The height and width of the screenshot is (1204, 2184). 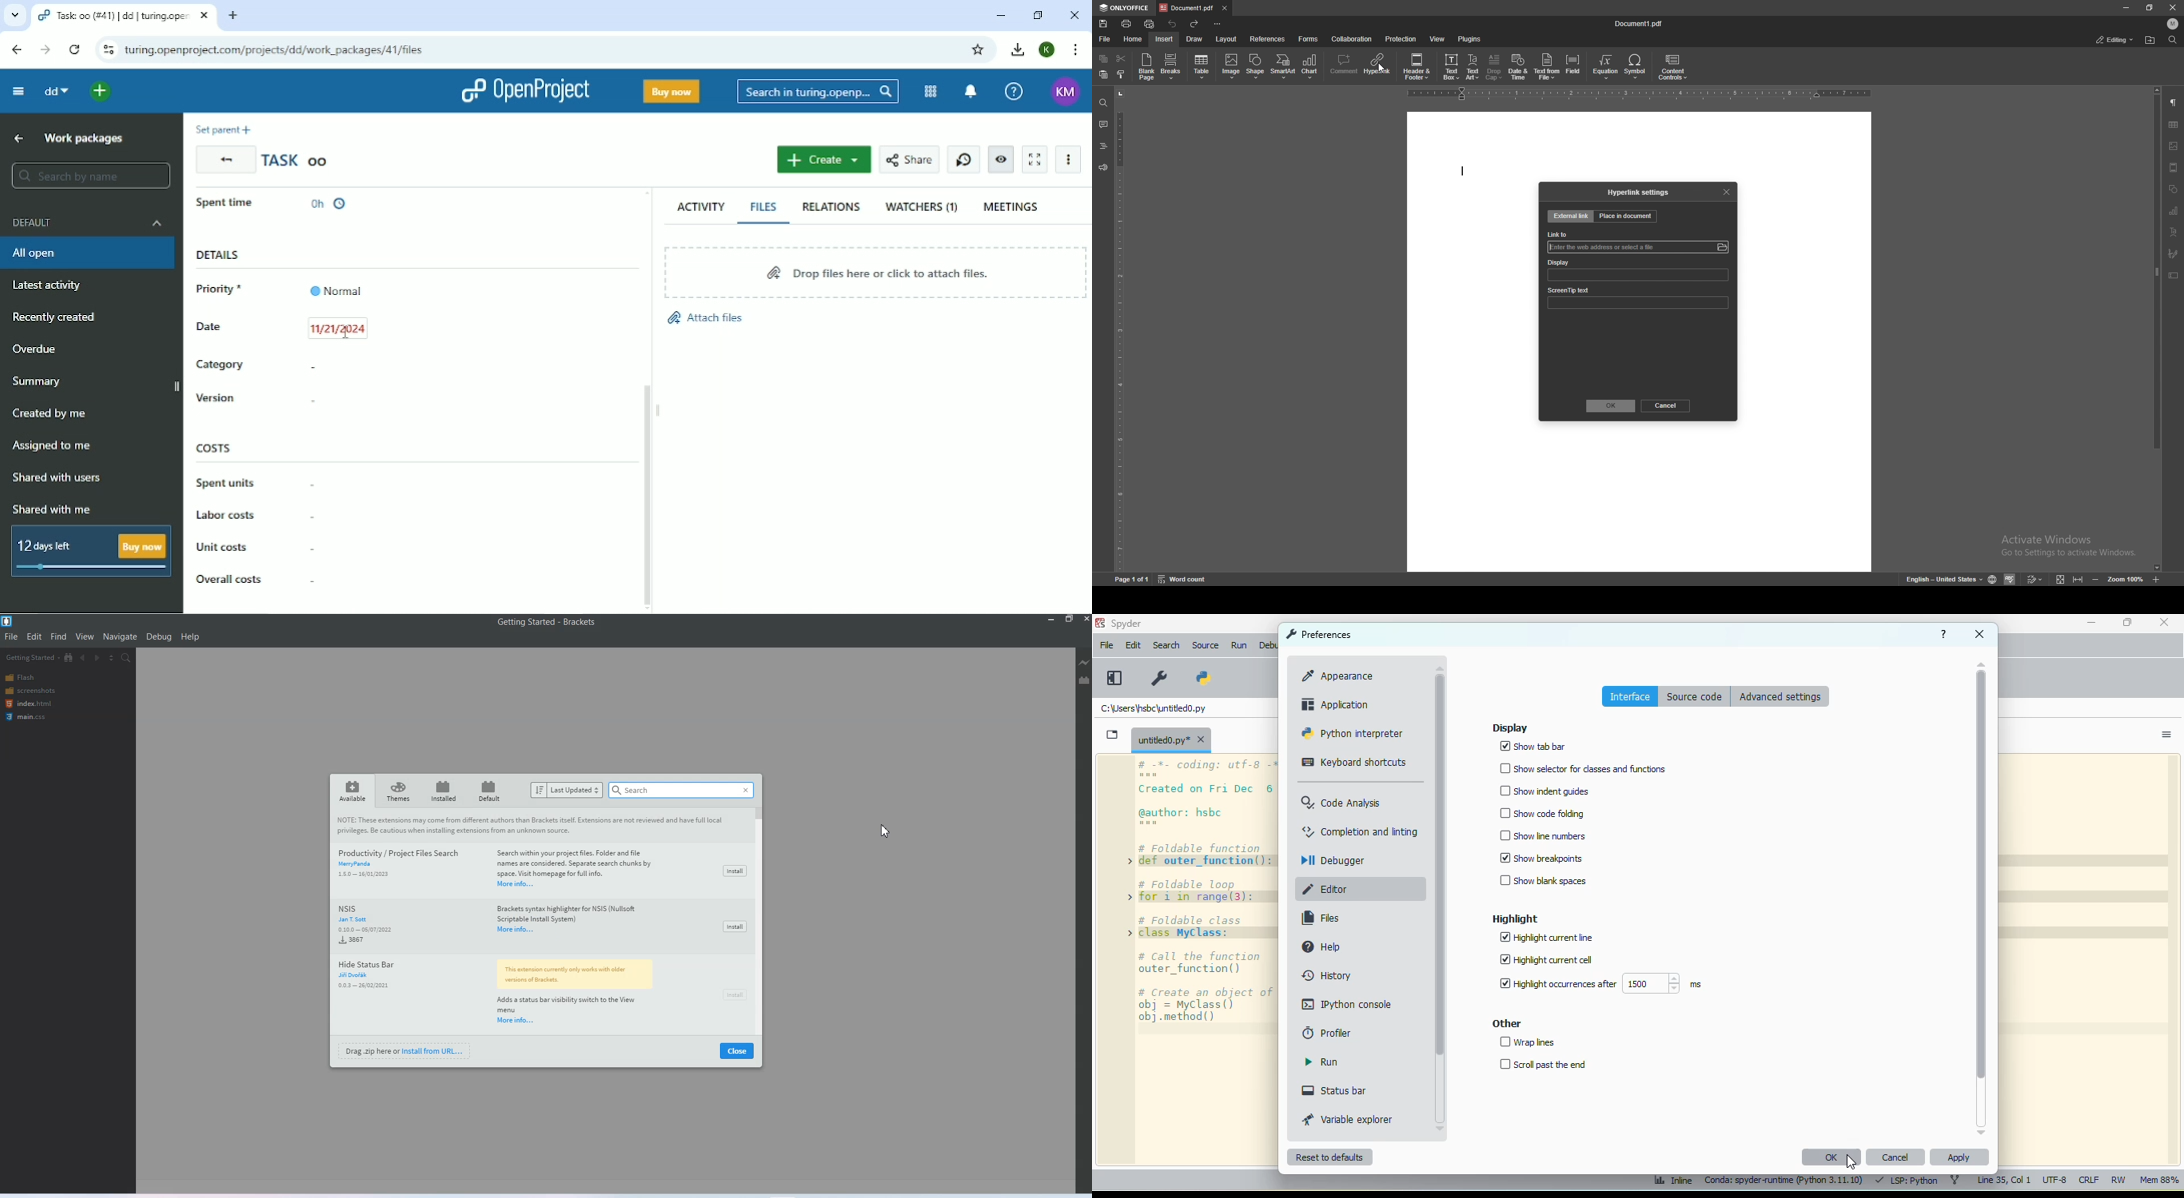 I want to click on run, so click(x=1239, y=646).